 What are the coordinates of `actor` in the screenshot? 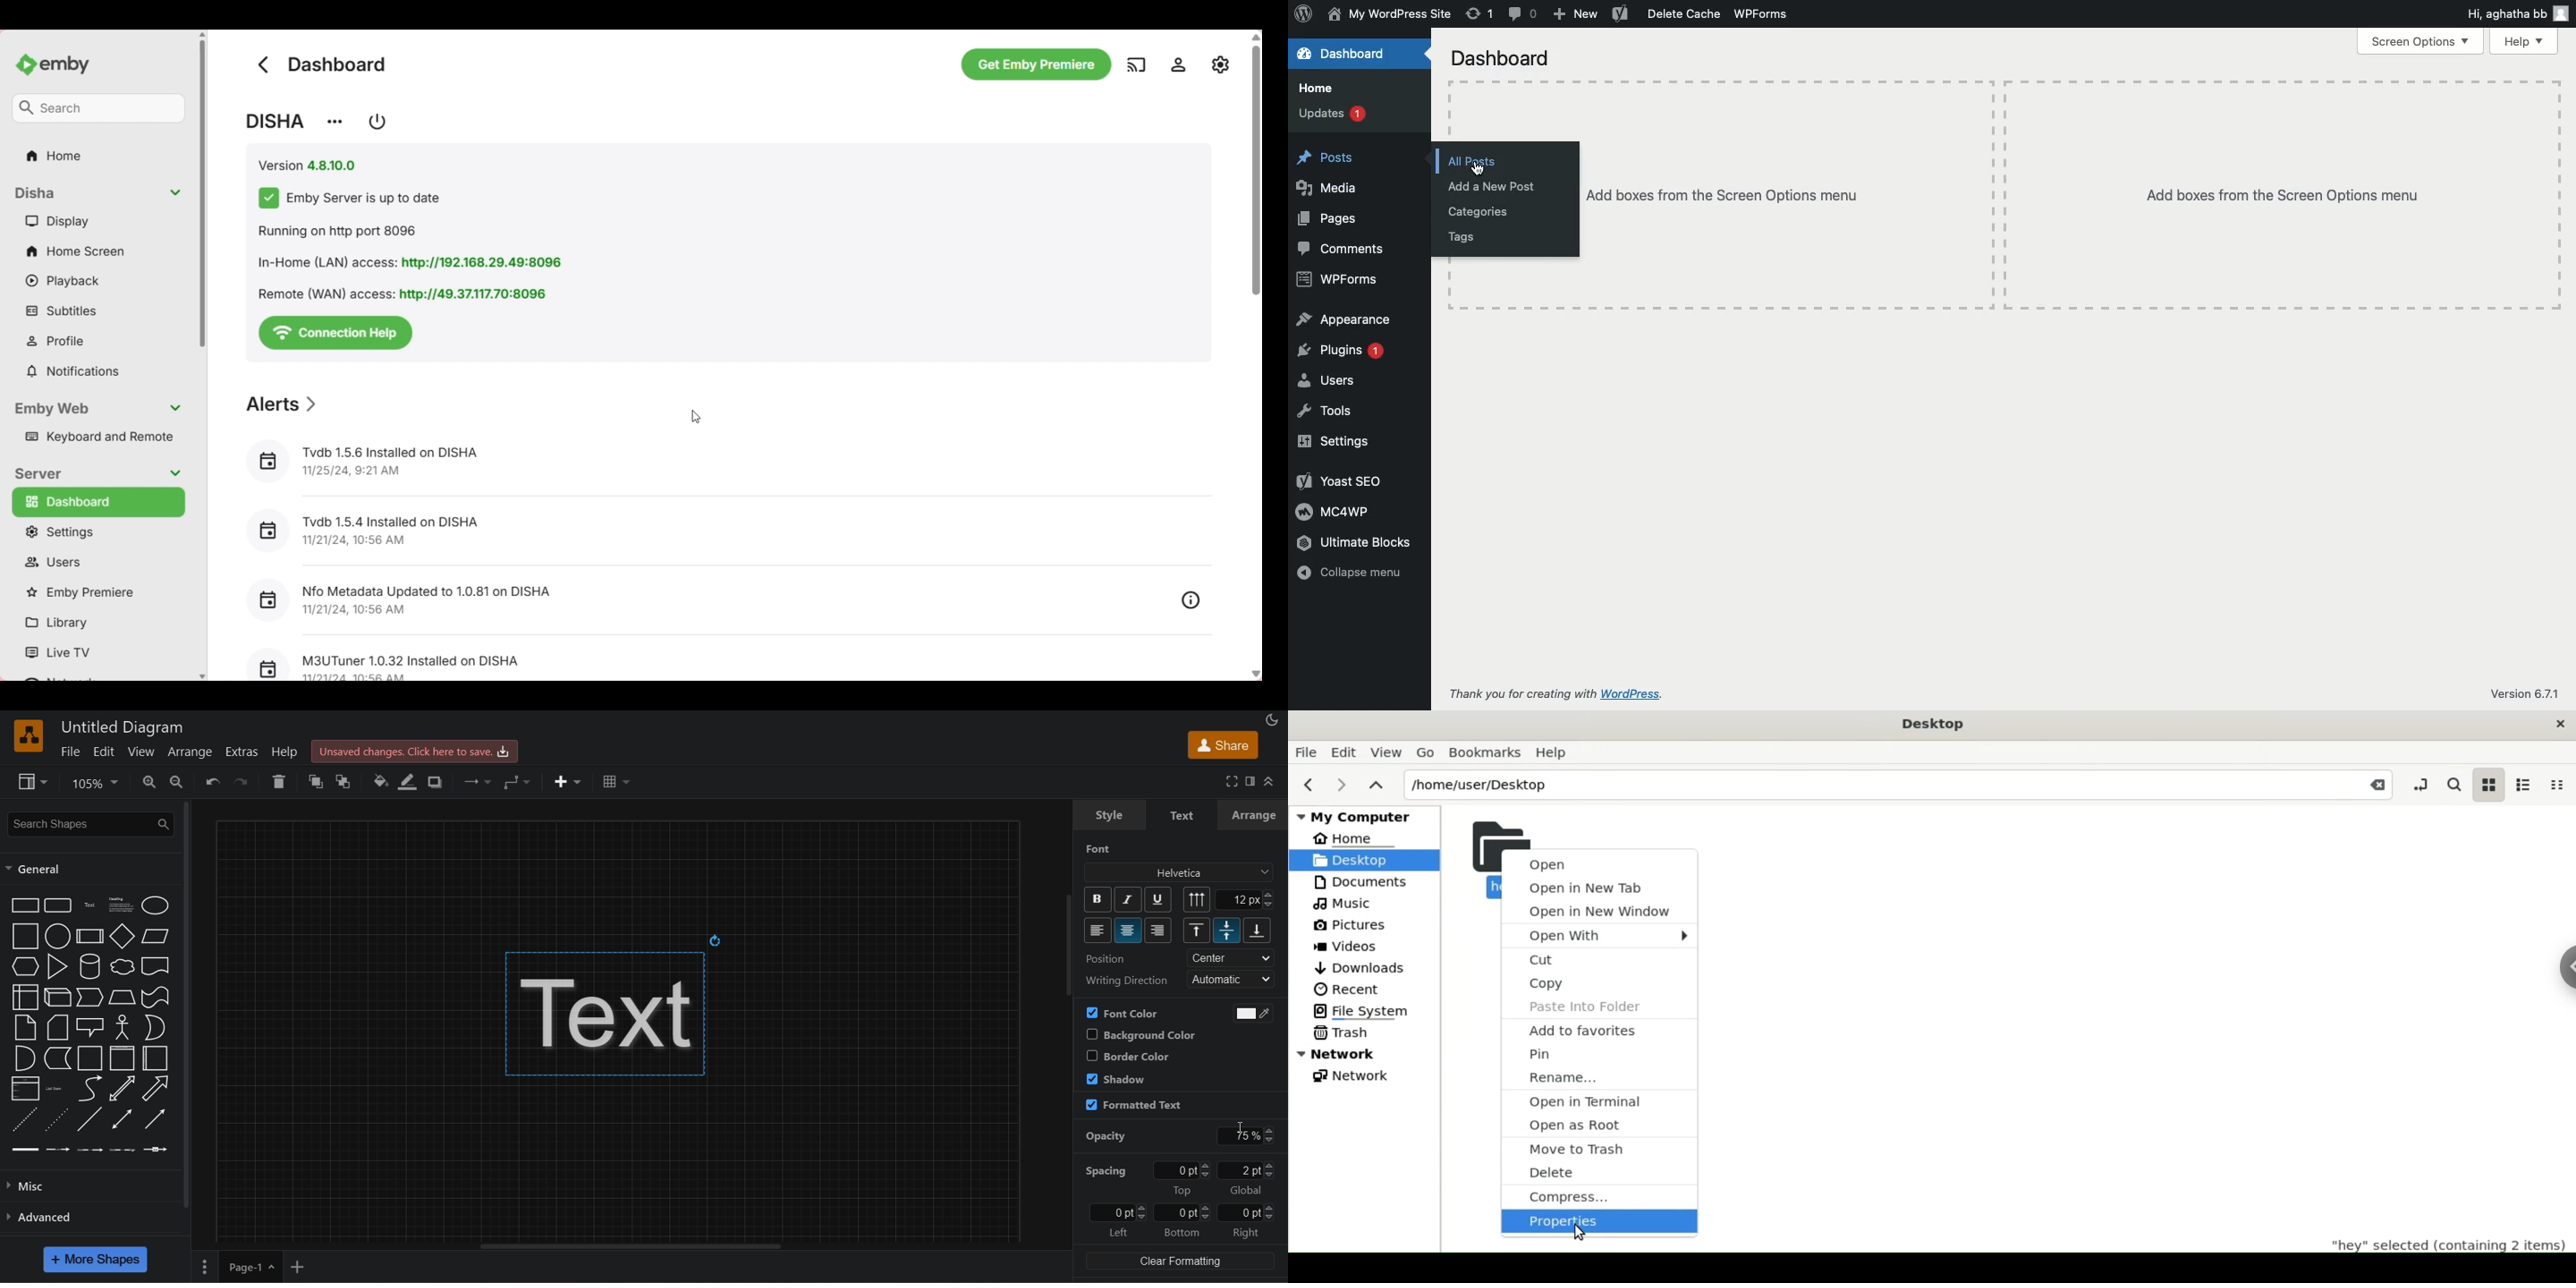 It's located at (124, 1028).